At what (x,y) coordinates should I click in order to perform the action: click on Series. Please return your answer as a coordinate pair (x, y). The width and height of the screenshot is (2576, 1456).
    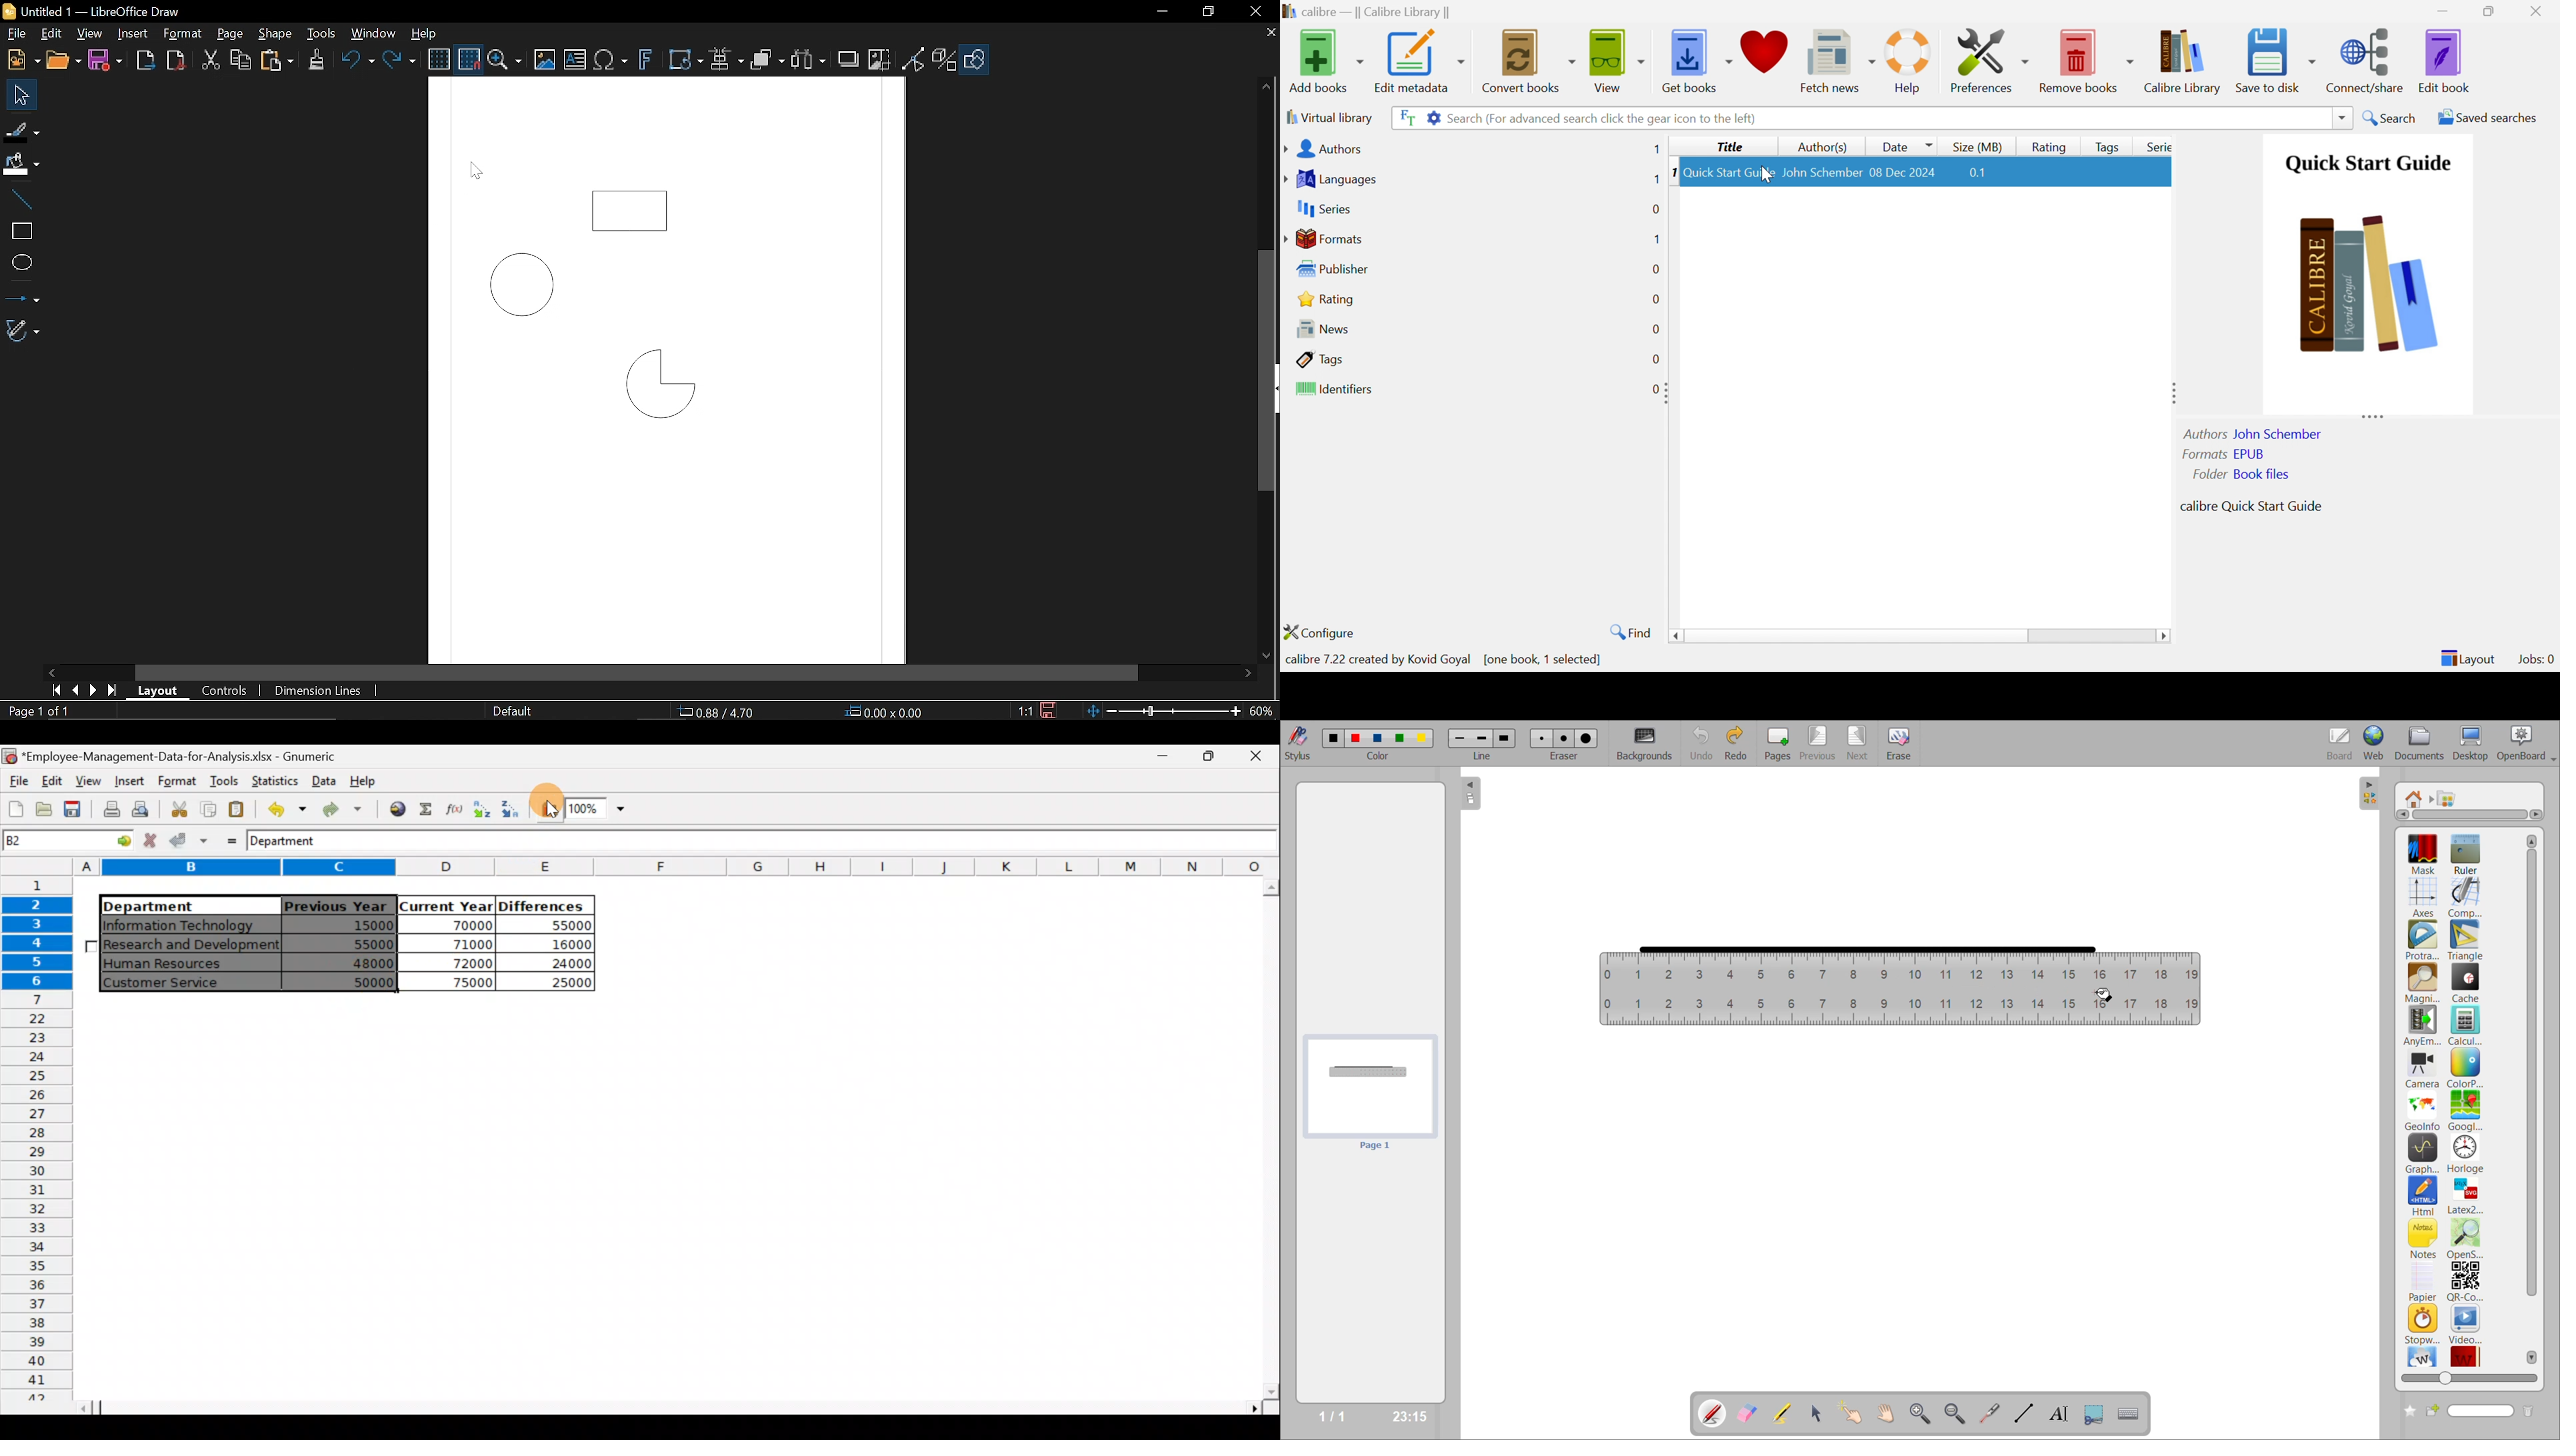
    Looking at the image, I should click on (1323, 208).